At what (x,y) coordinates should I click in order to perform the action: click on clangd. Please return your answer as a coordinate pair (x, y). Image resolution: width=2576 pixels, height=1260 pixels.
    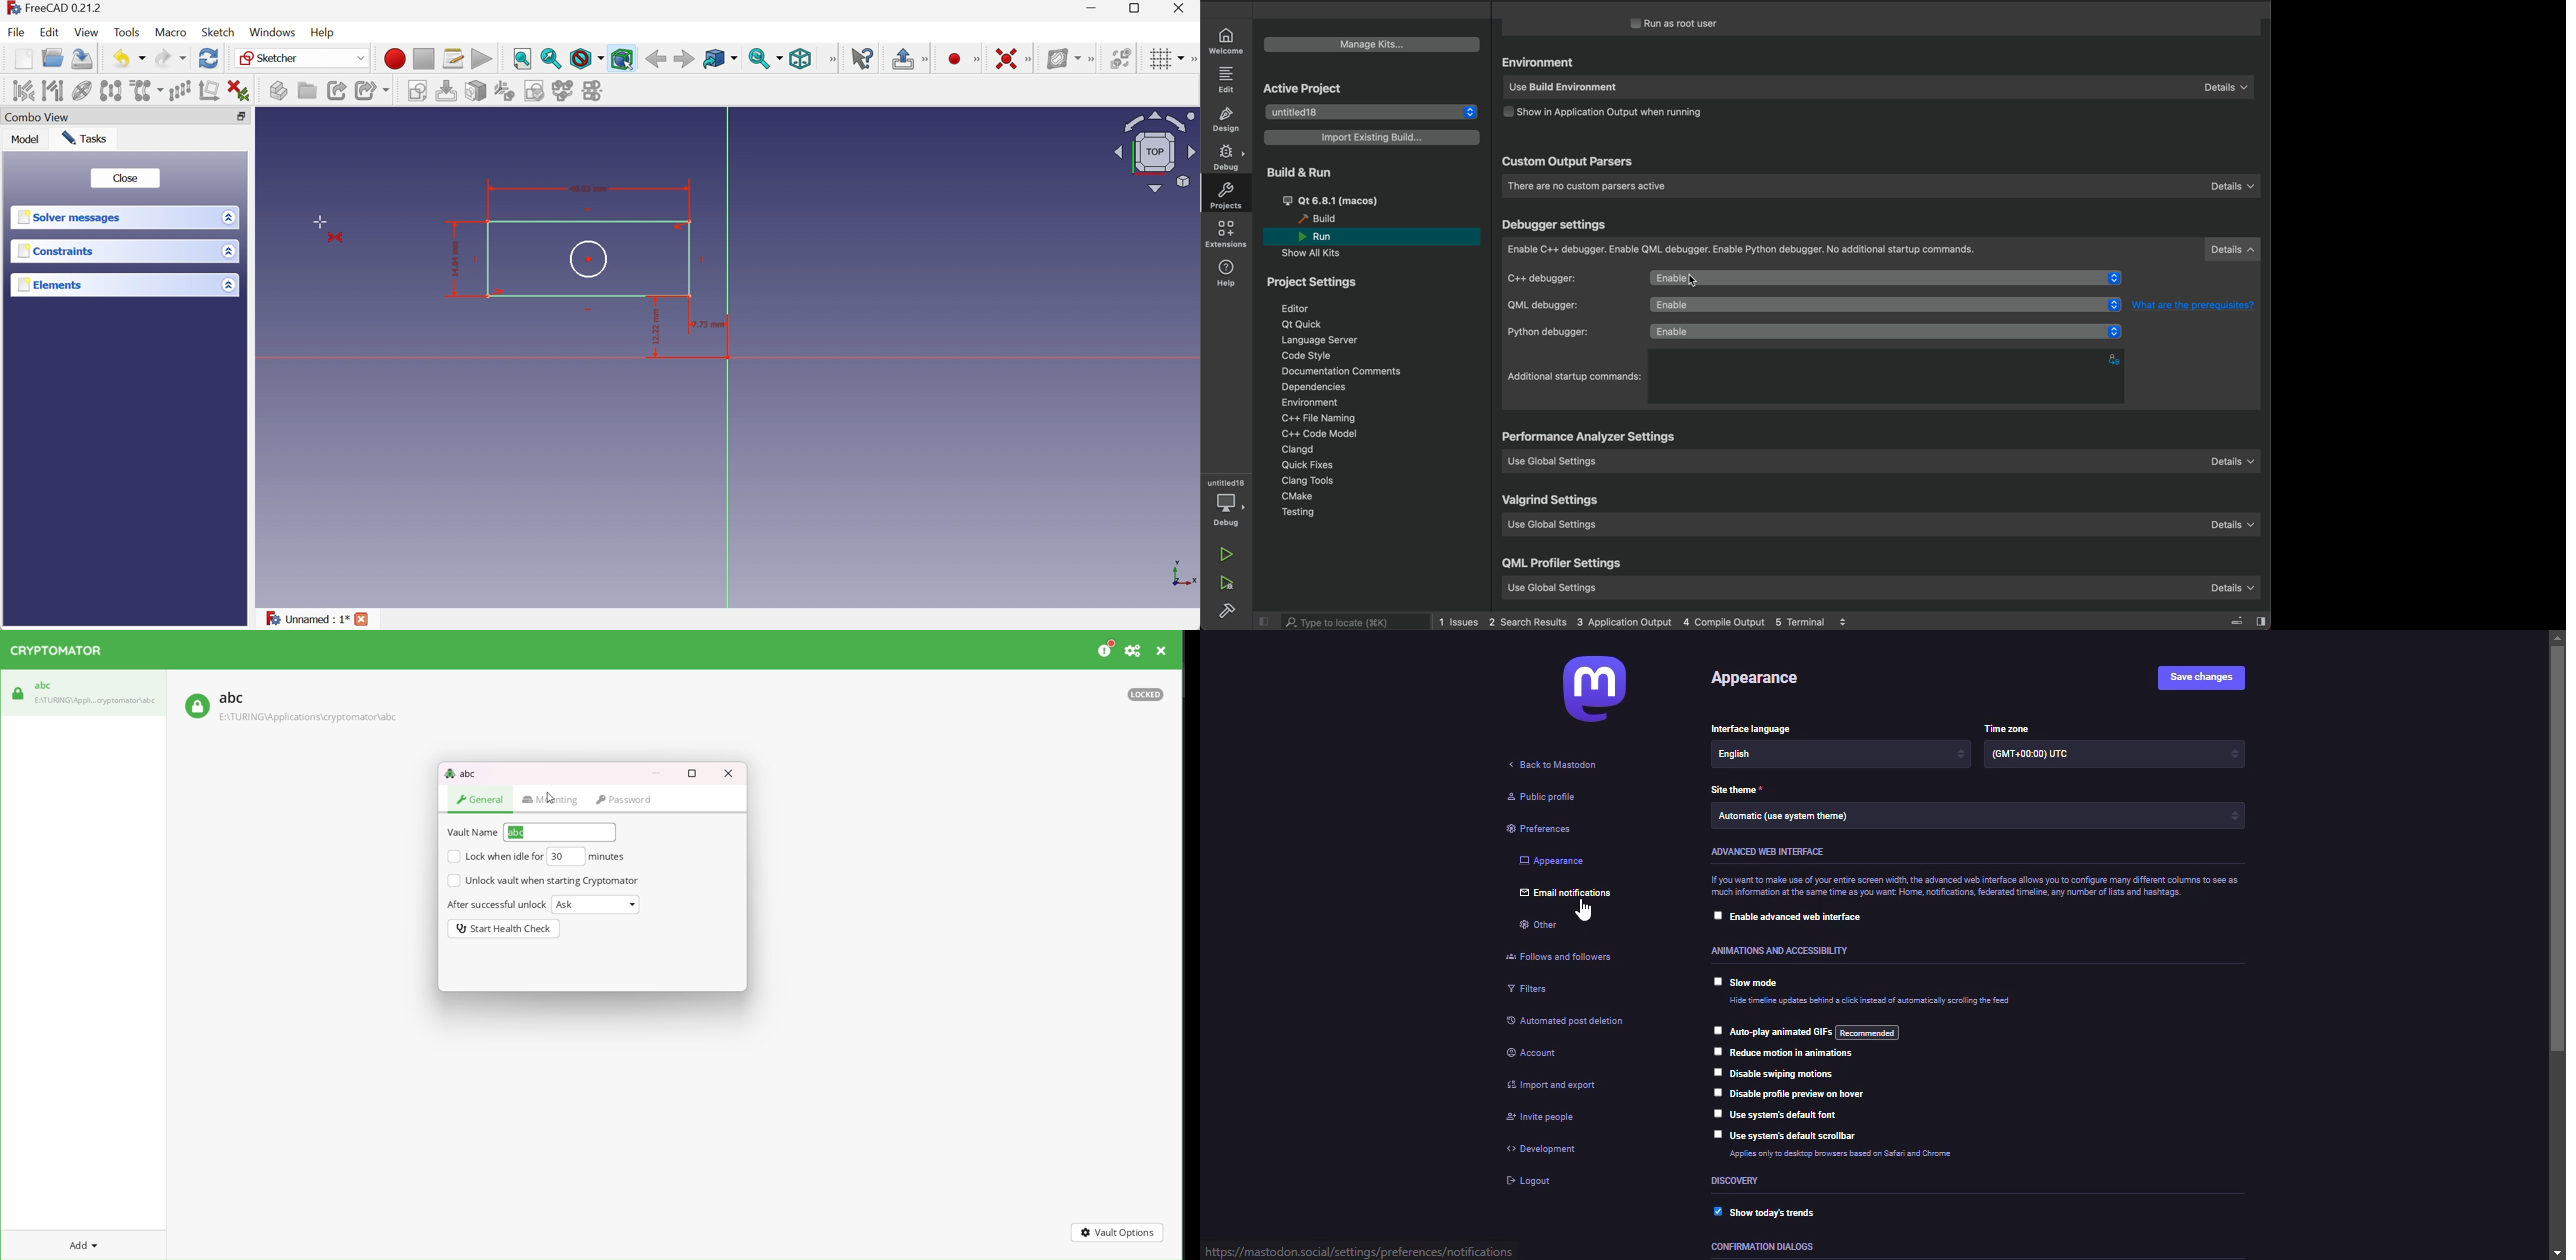
    Looking at the image, I should click on (1299, 450).